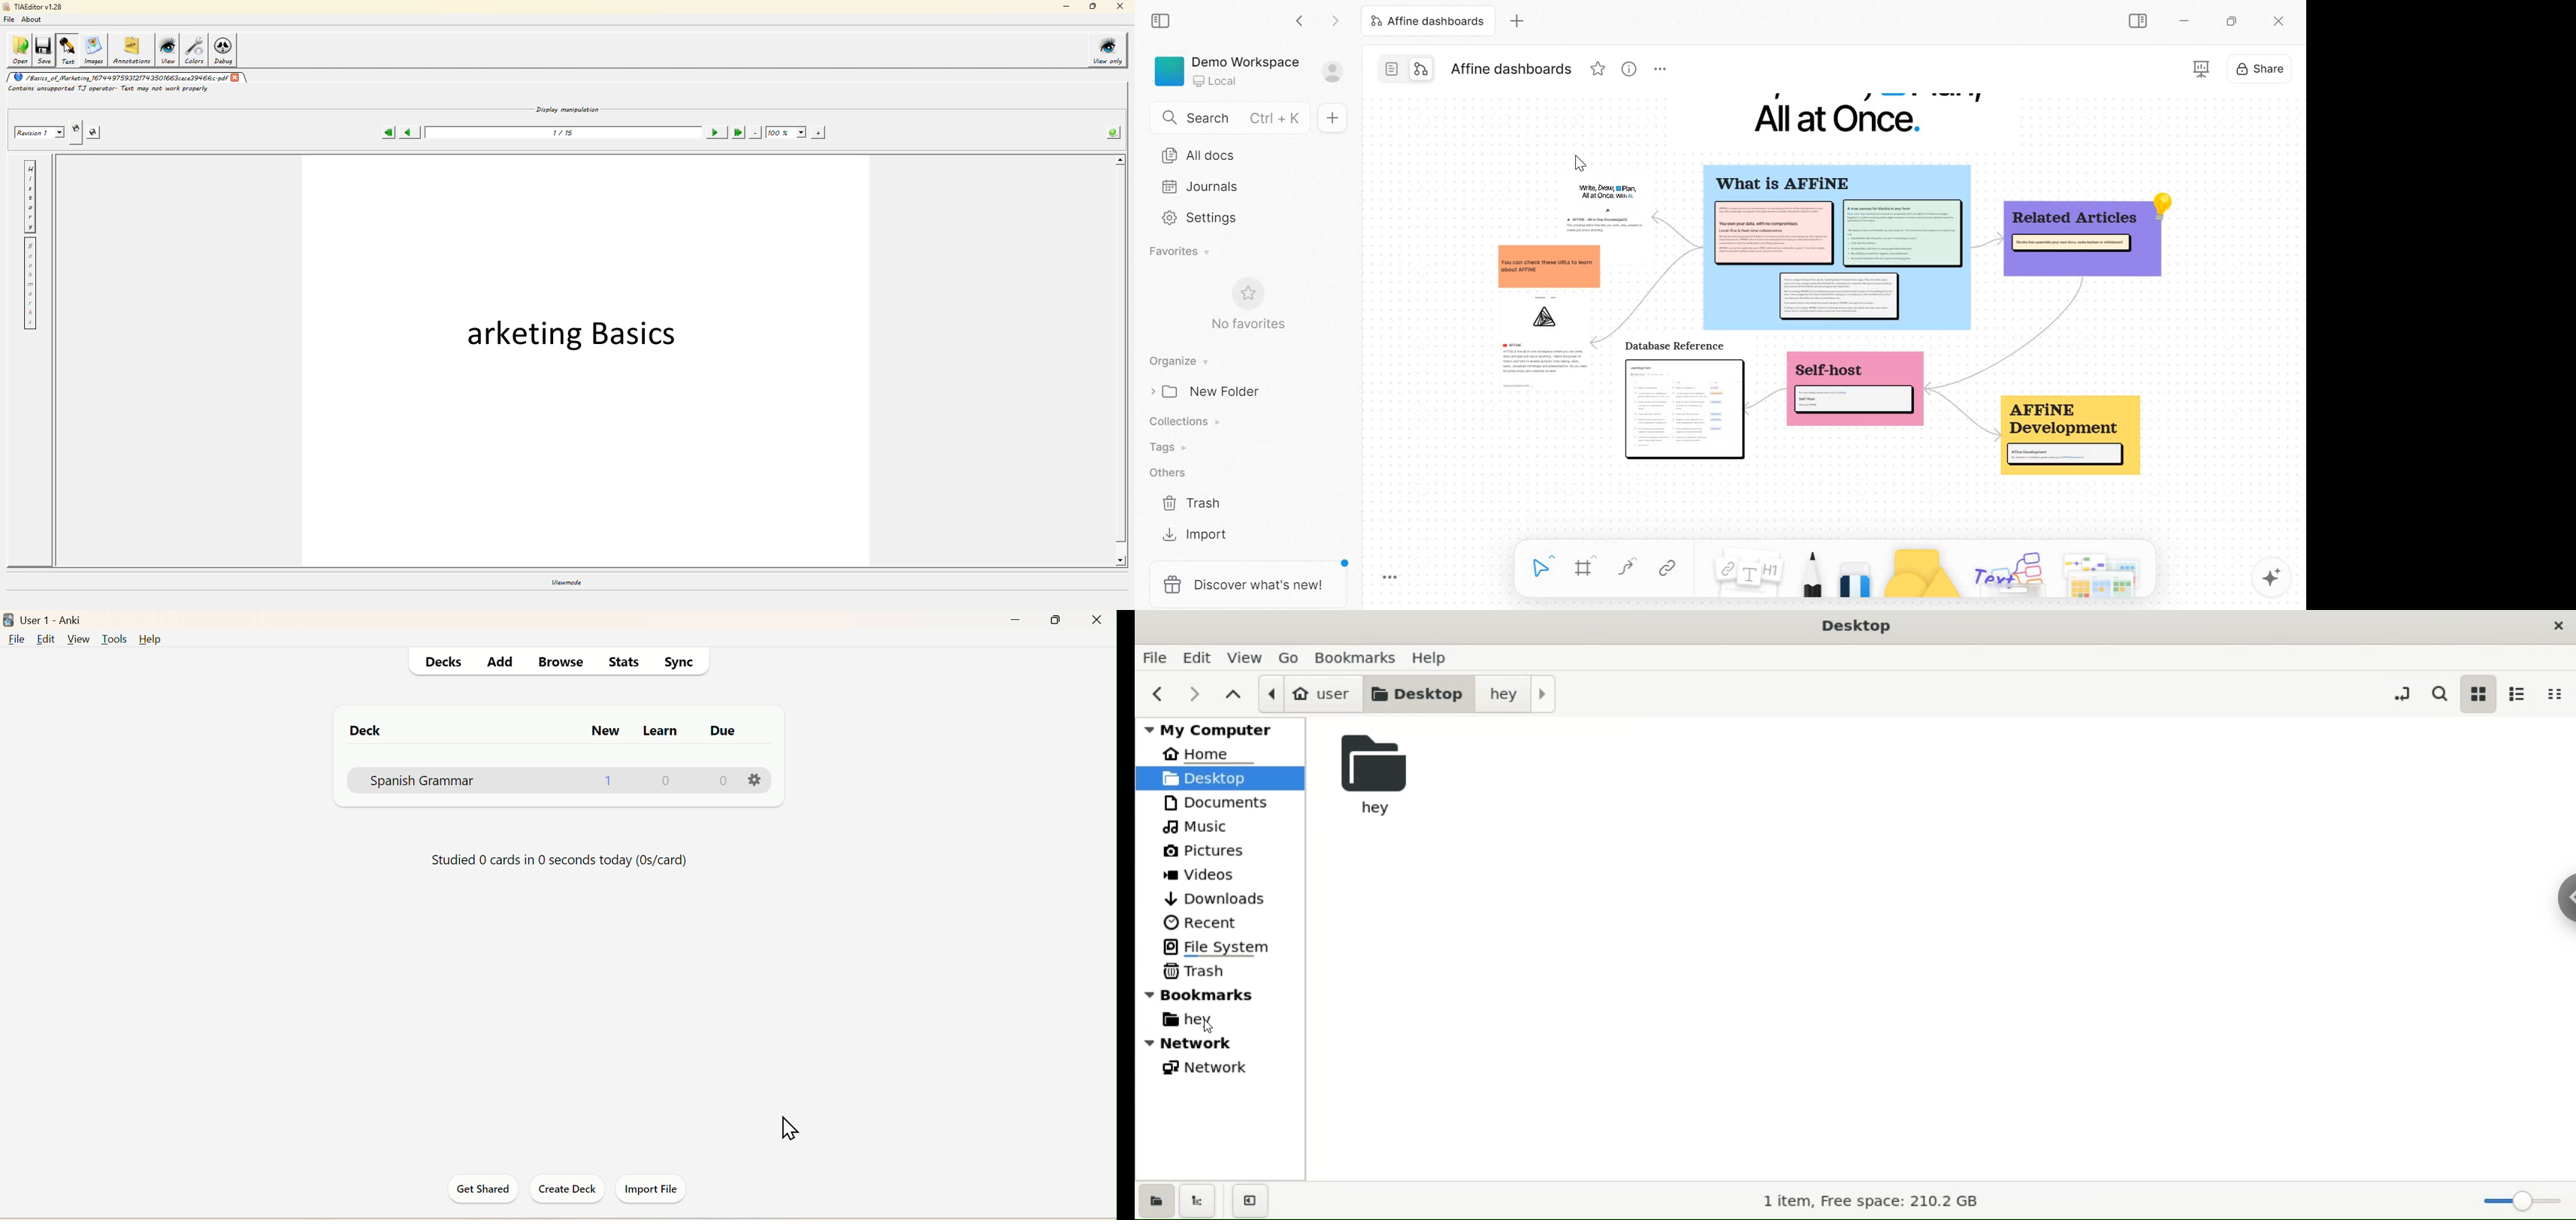 The width and height of the screenshot is (2576, 1232). Describe the element at coordinates (557, 860) in the screenshot. I see `Status of Progress` at that location.